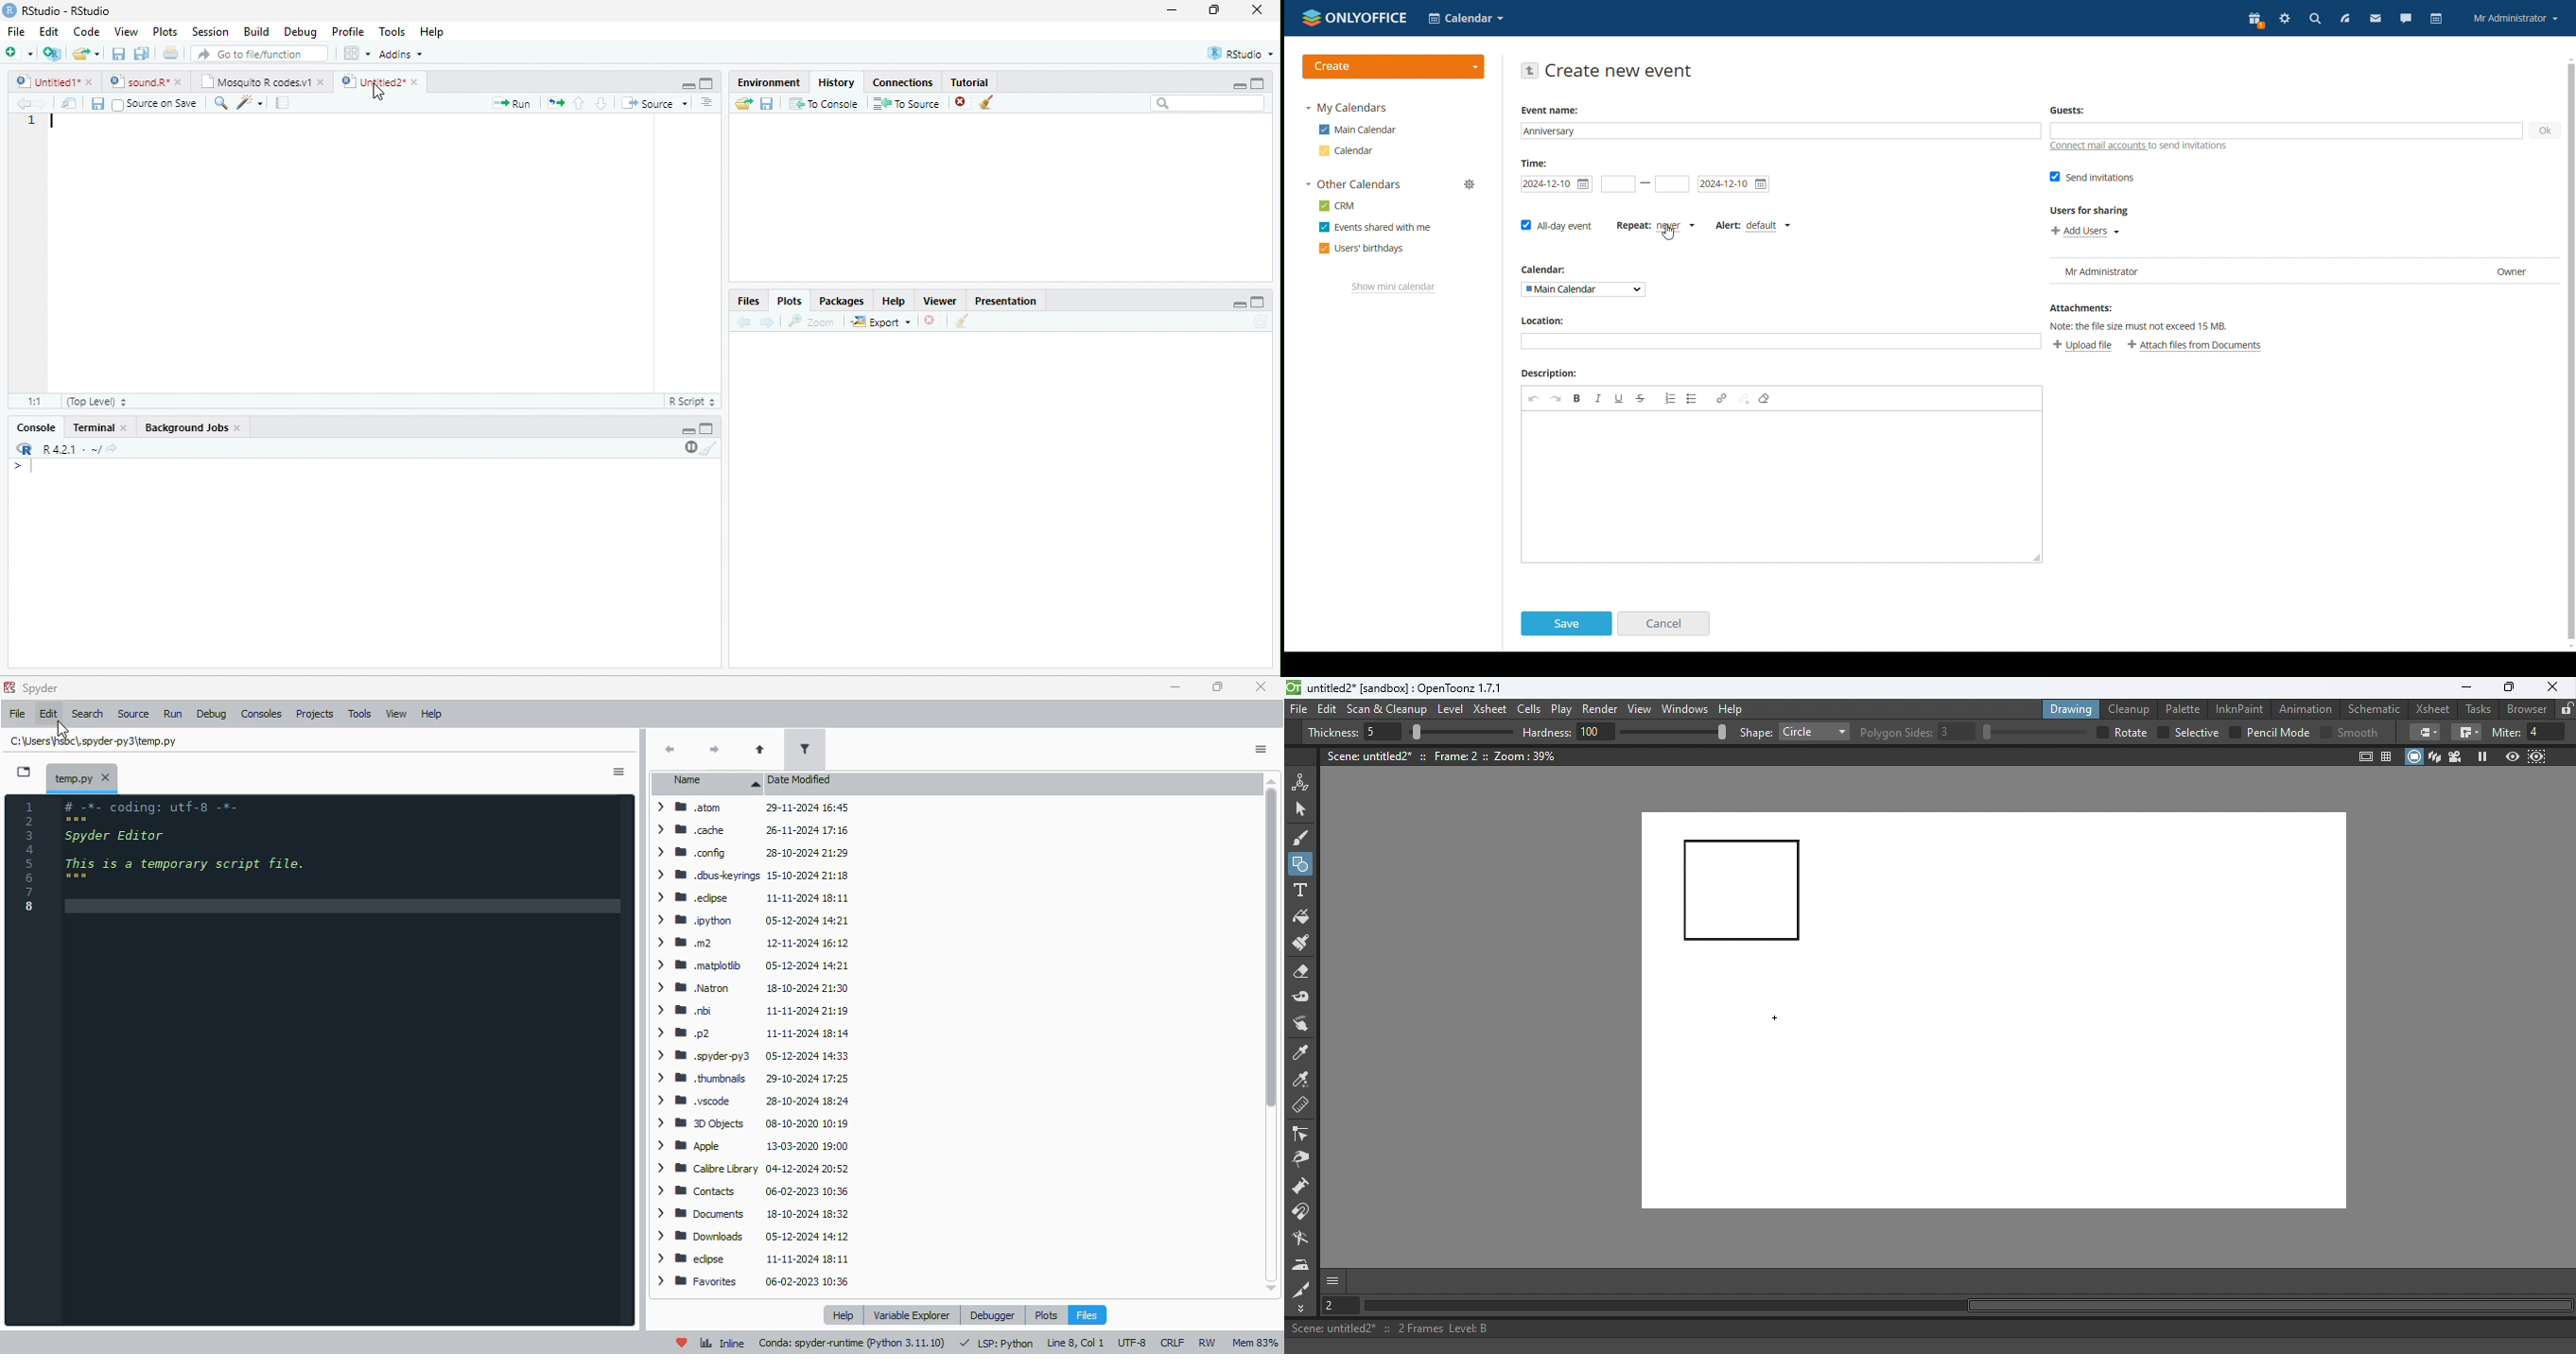 The width and height of the screenshot is (2576, 1372). I want to click on new project, so click(53, 54).